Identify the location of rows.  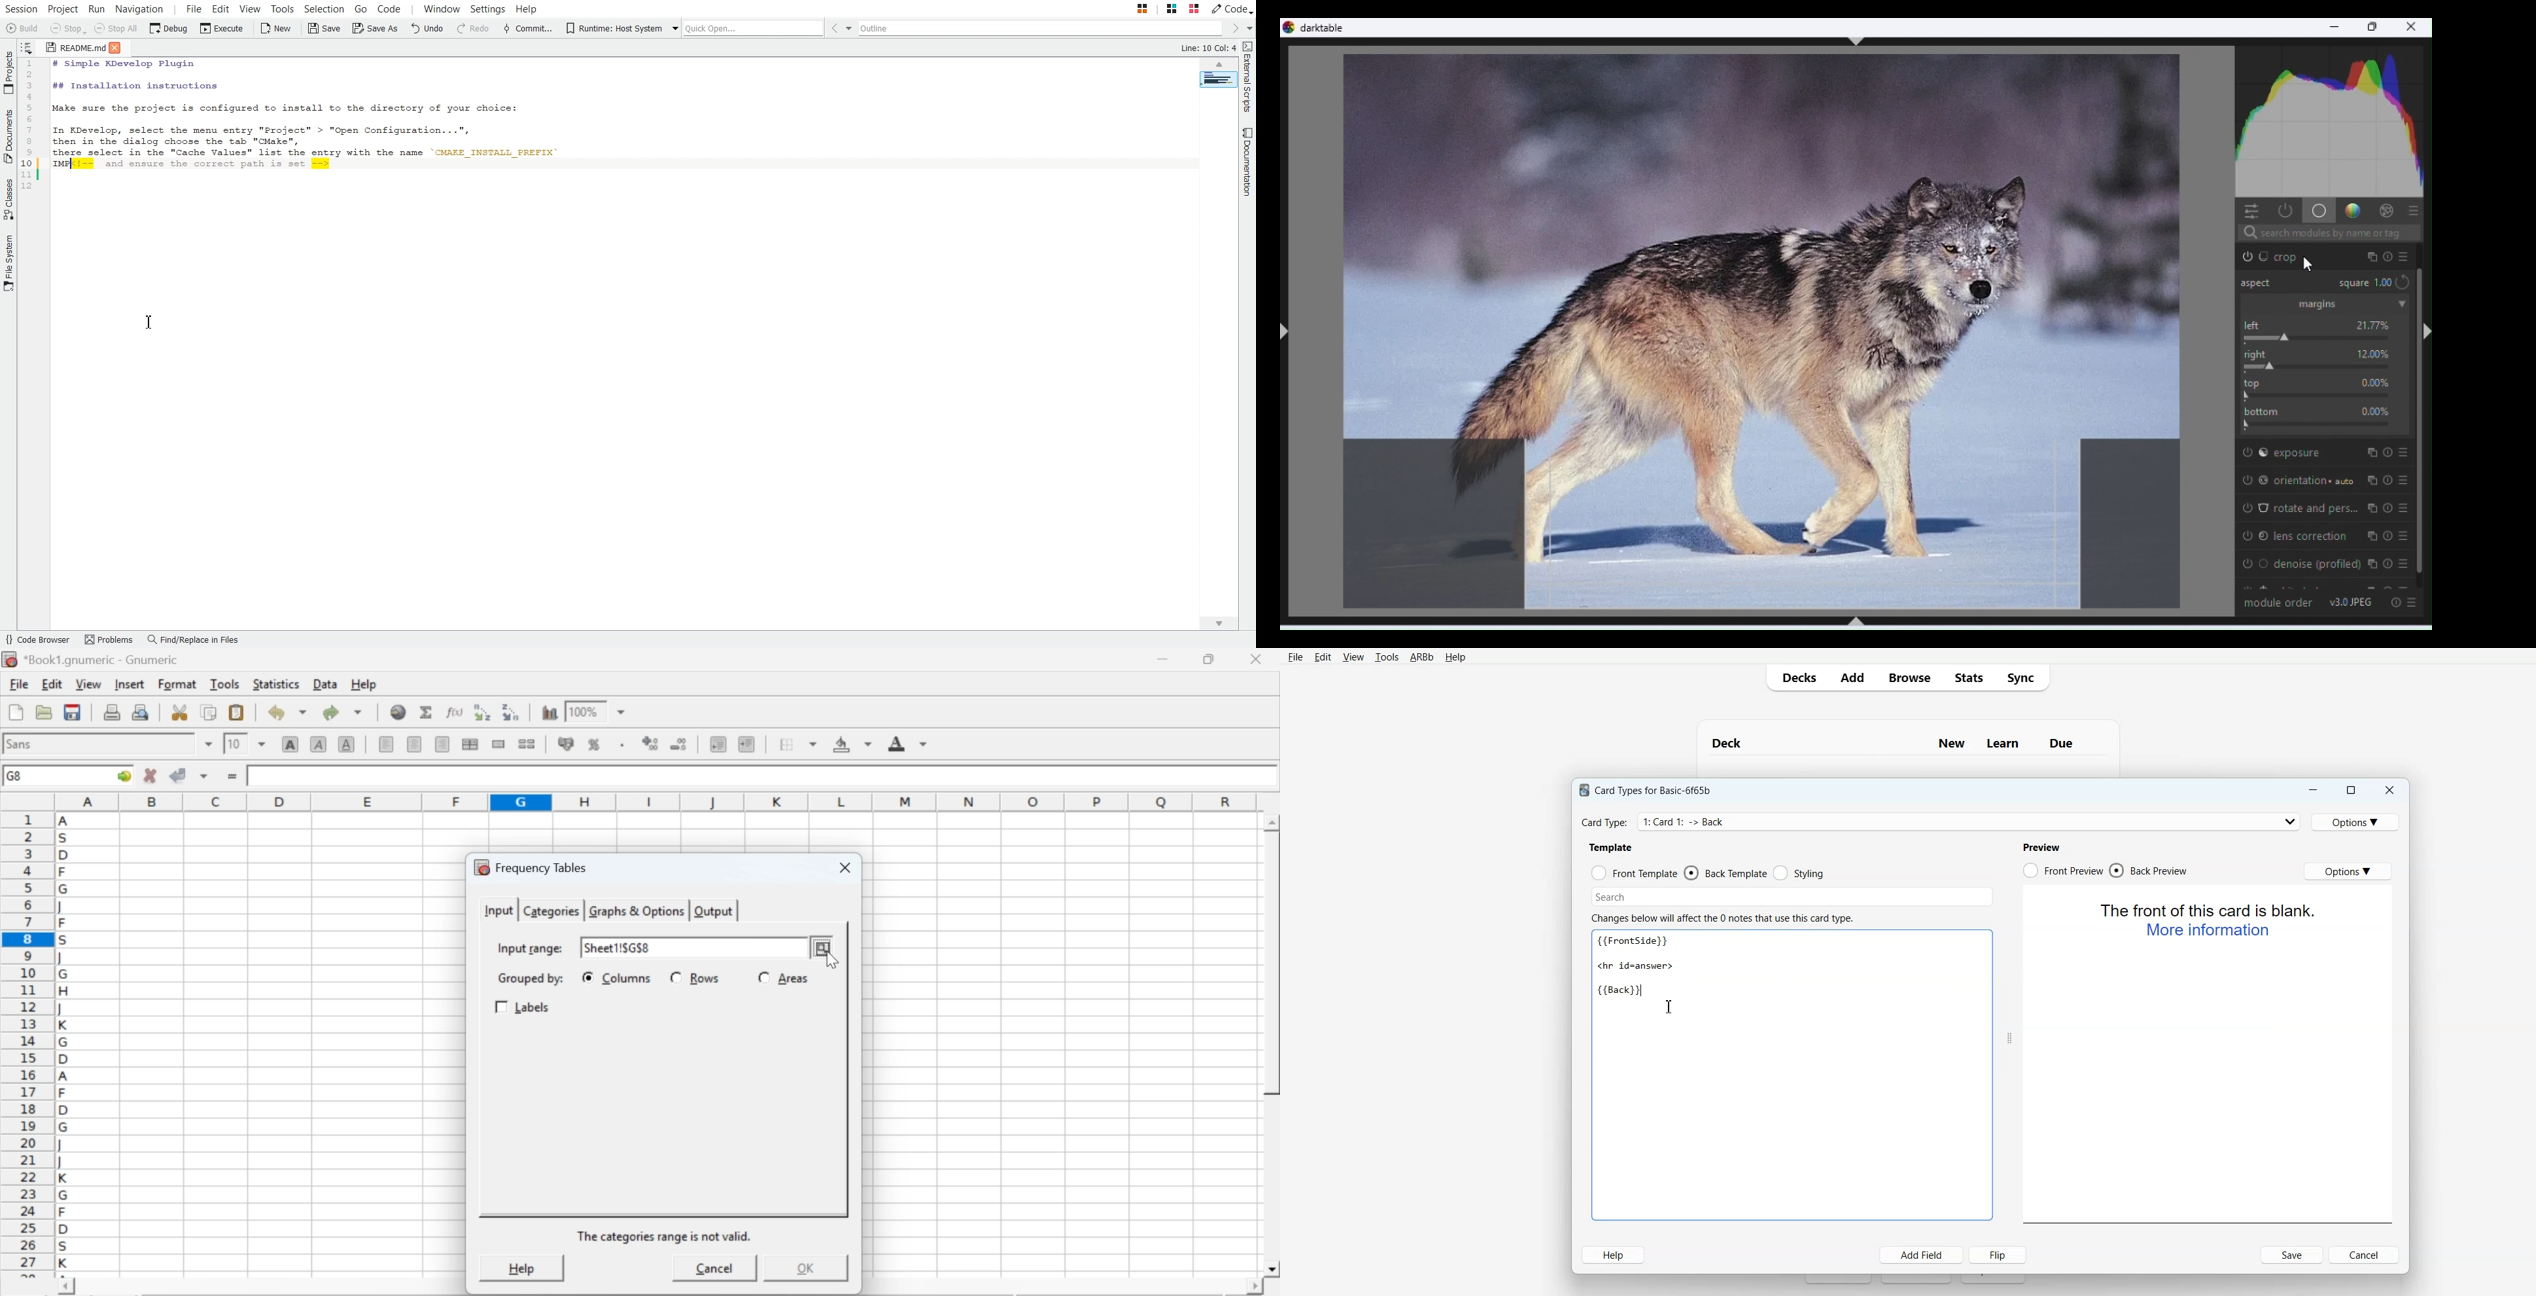
(704, 978).